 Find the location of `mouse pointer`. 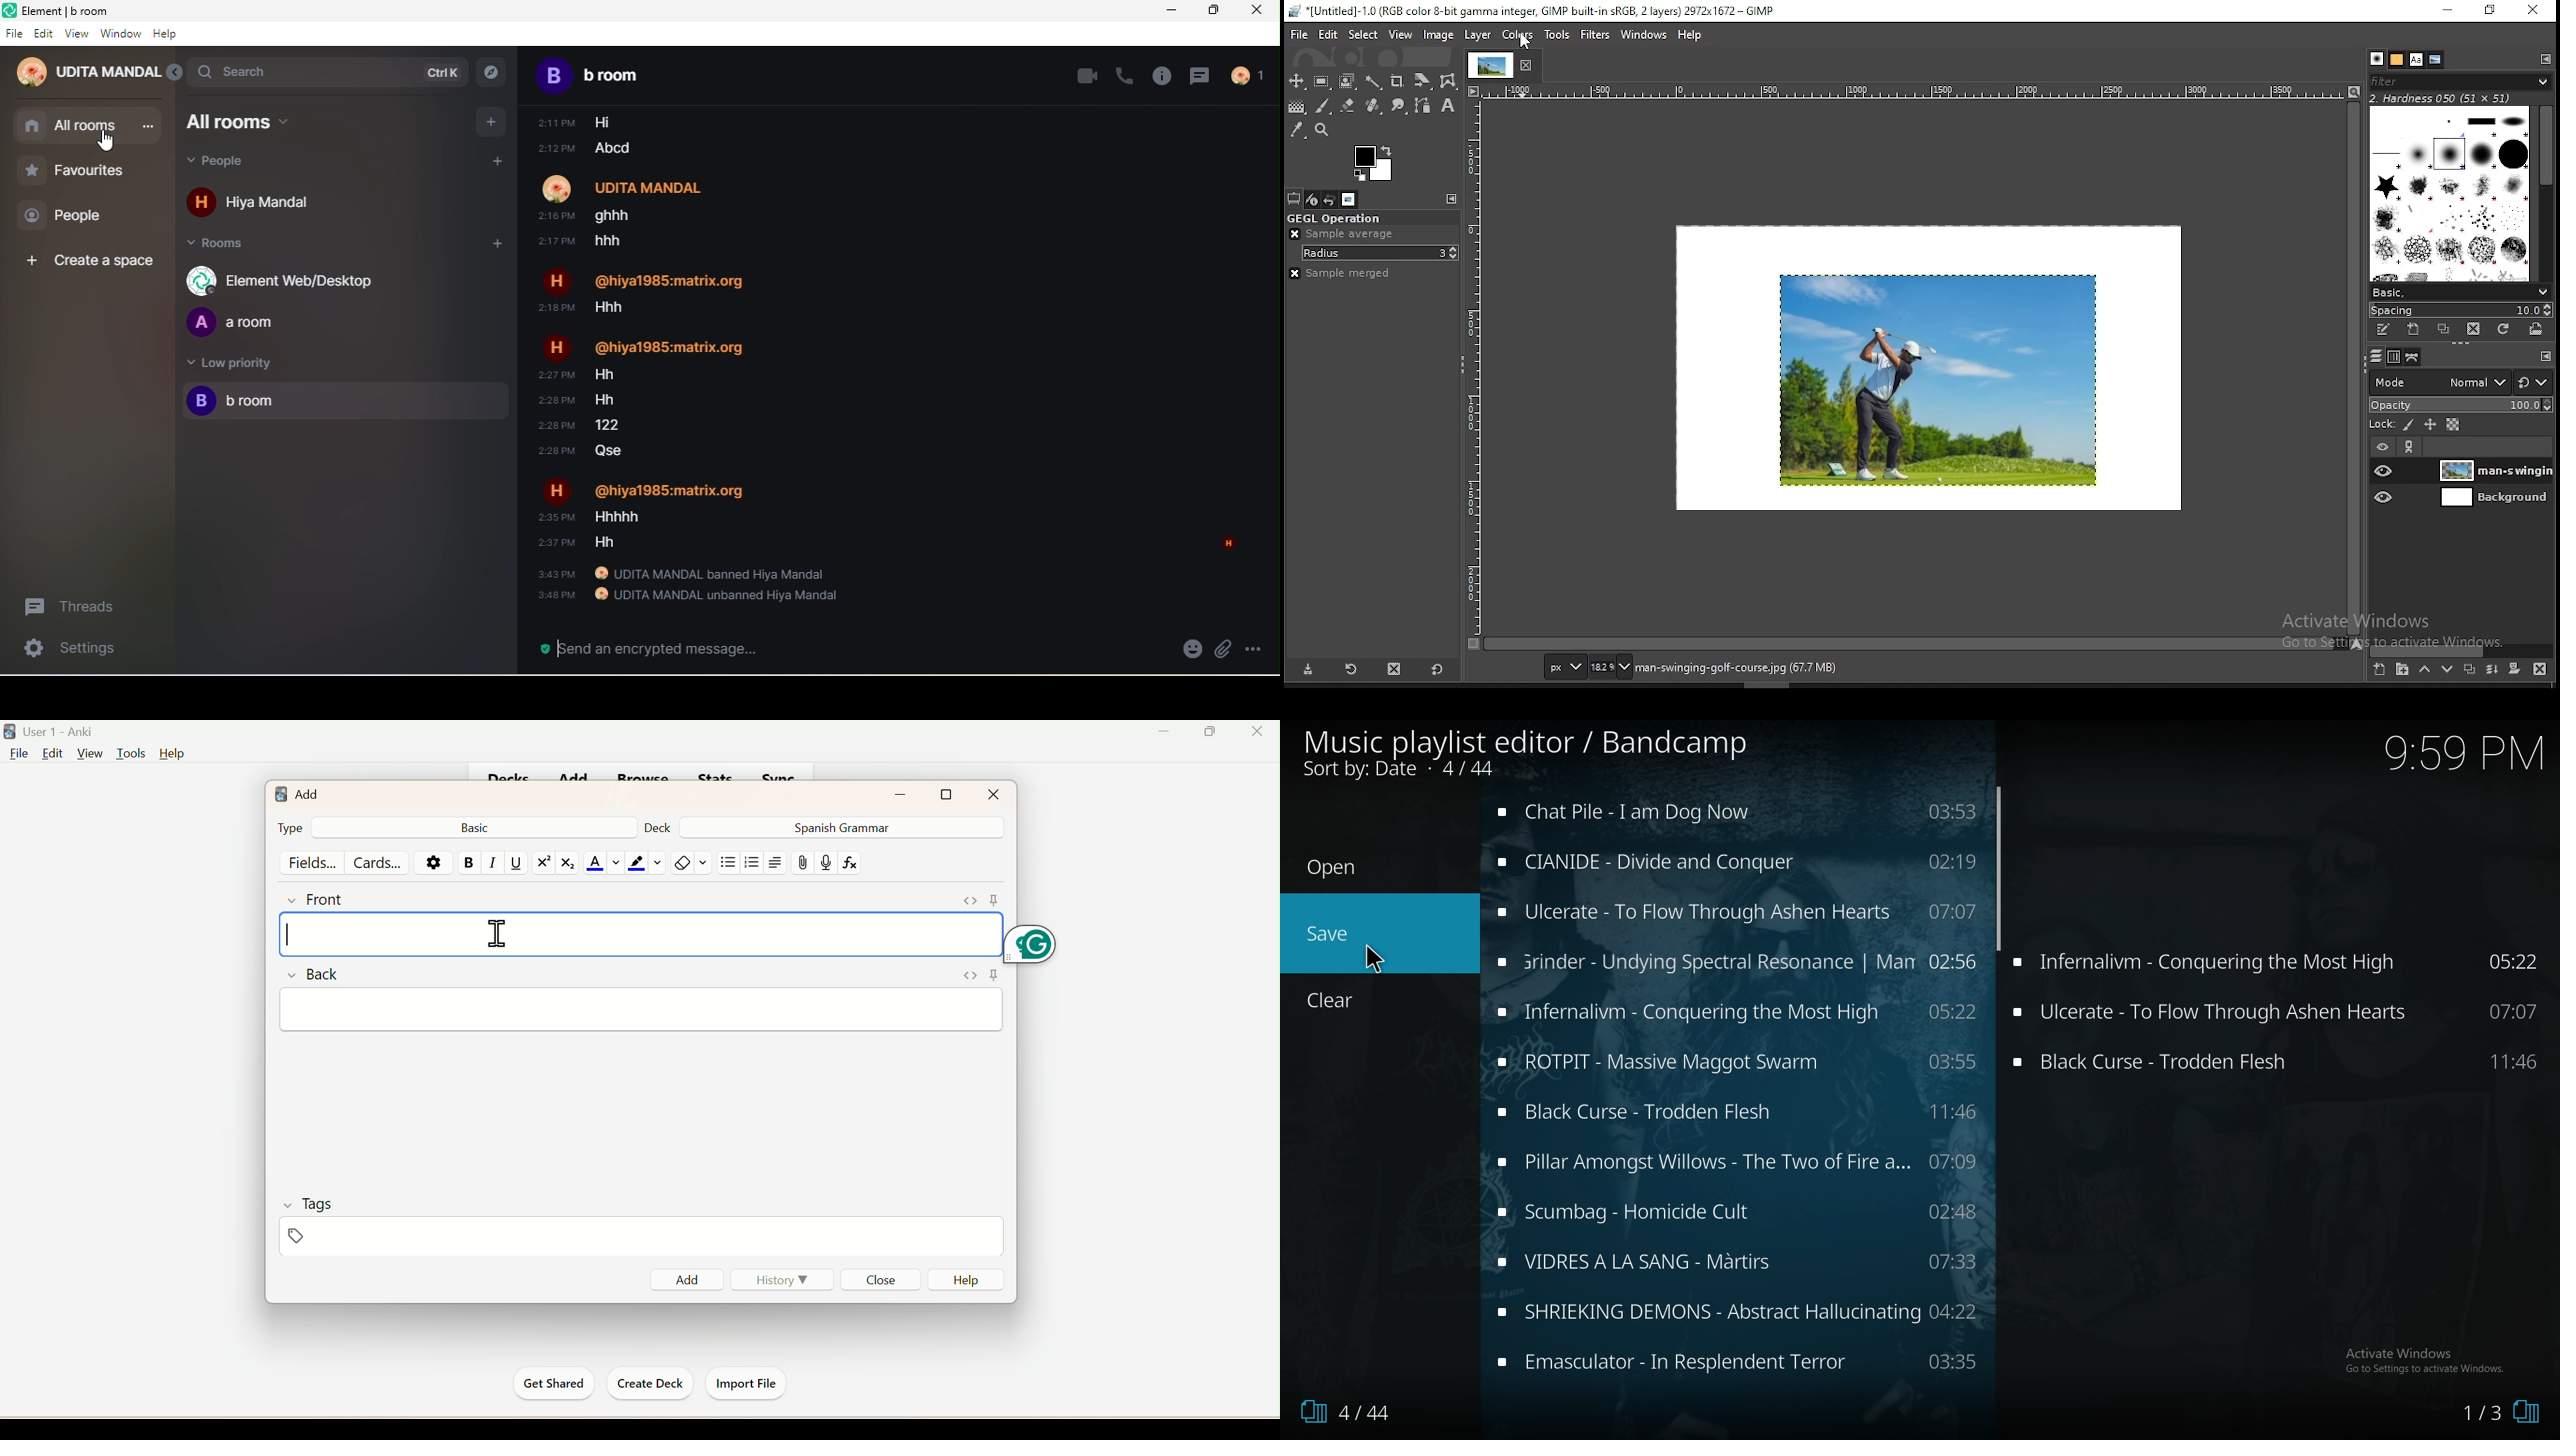

mouse pointer is located at coordinates (1531, 43).